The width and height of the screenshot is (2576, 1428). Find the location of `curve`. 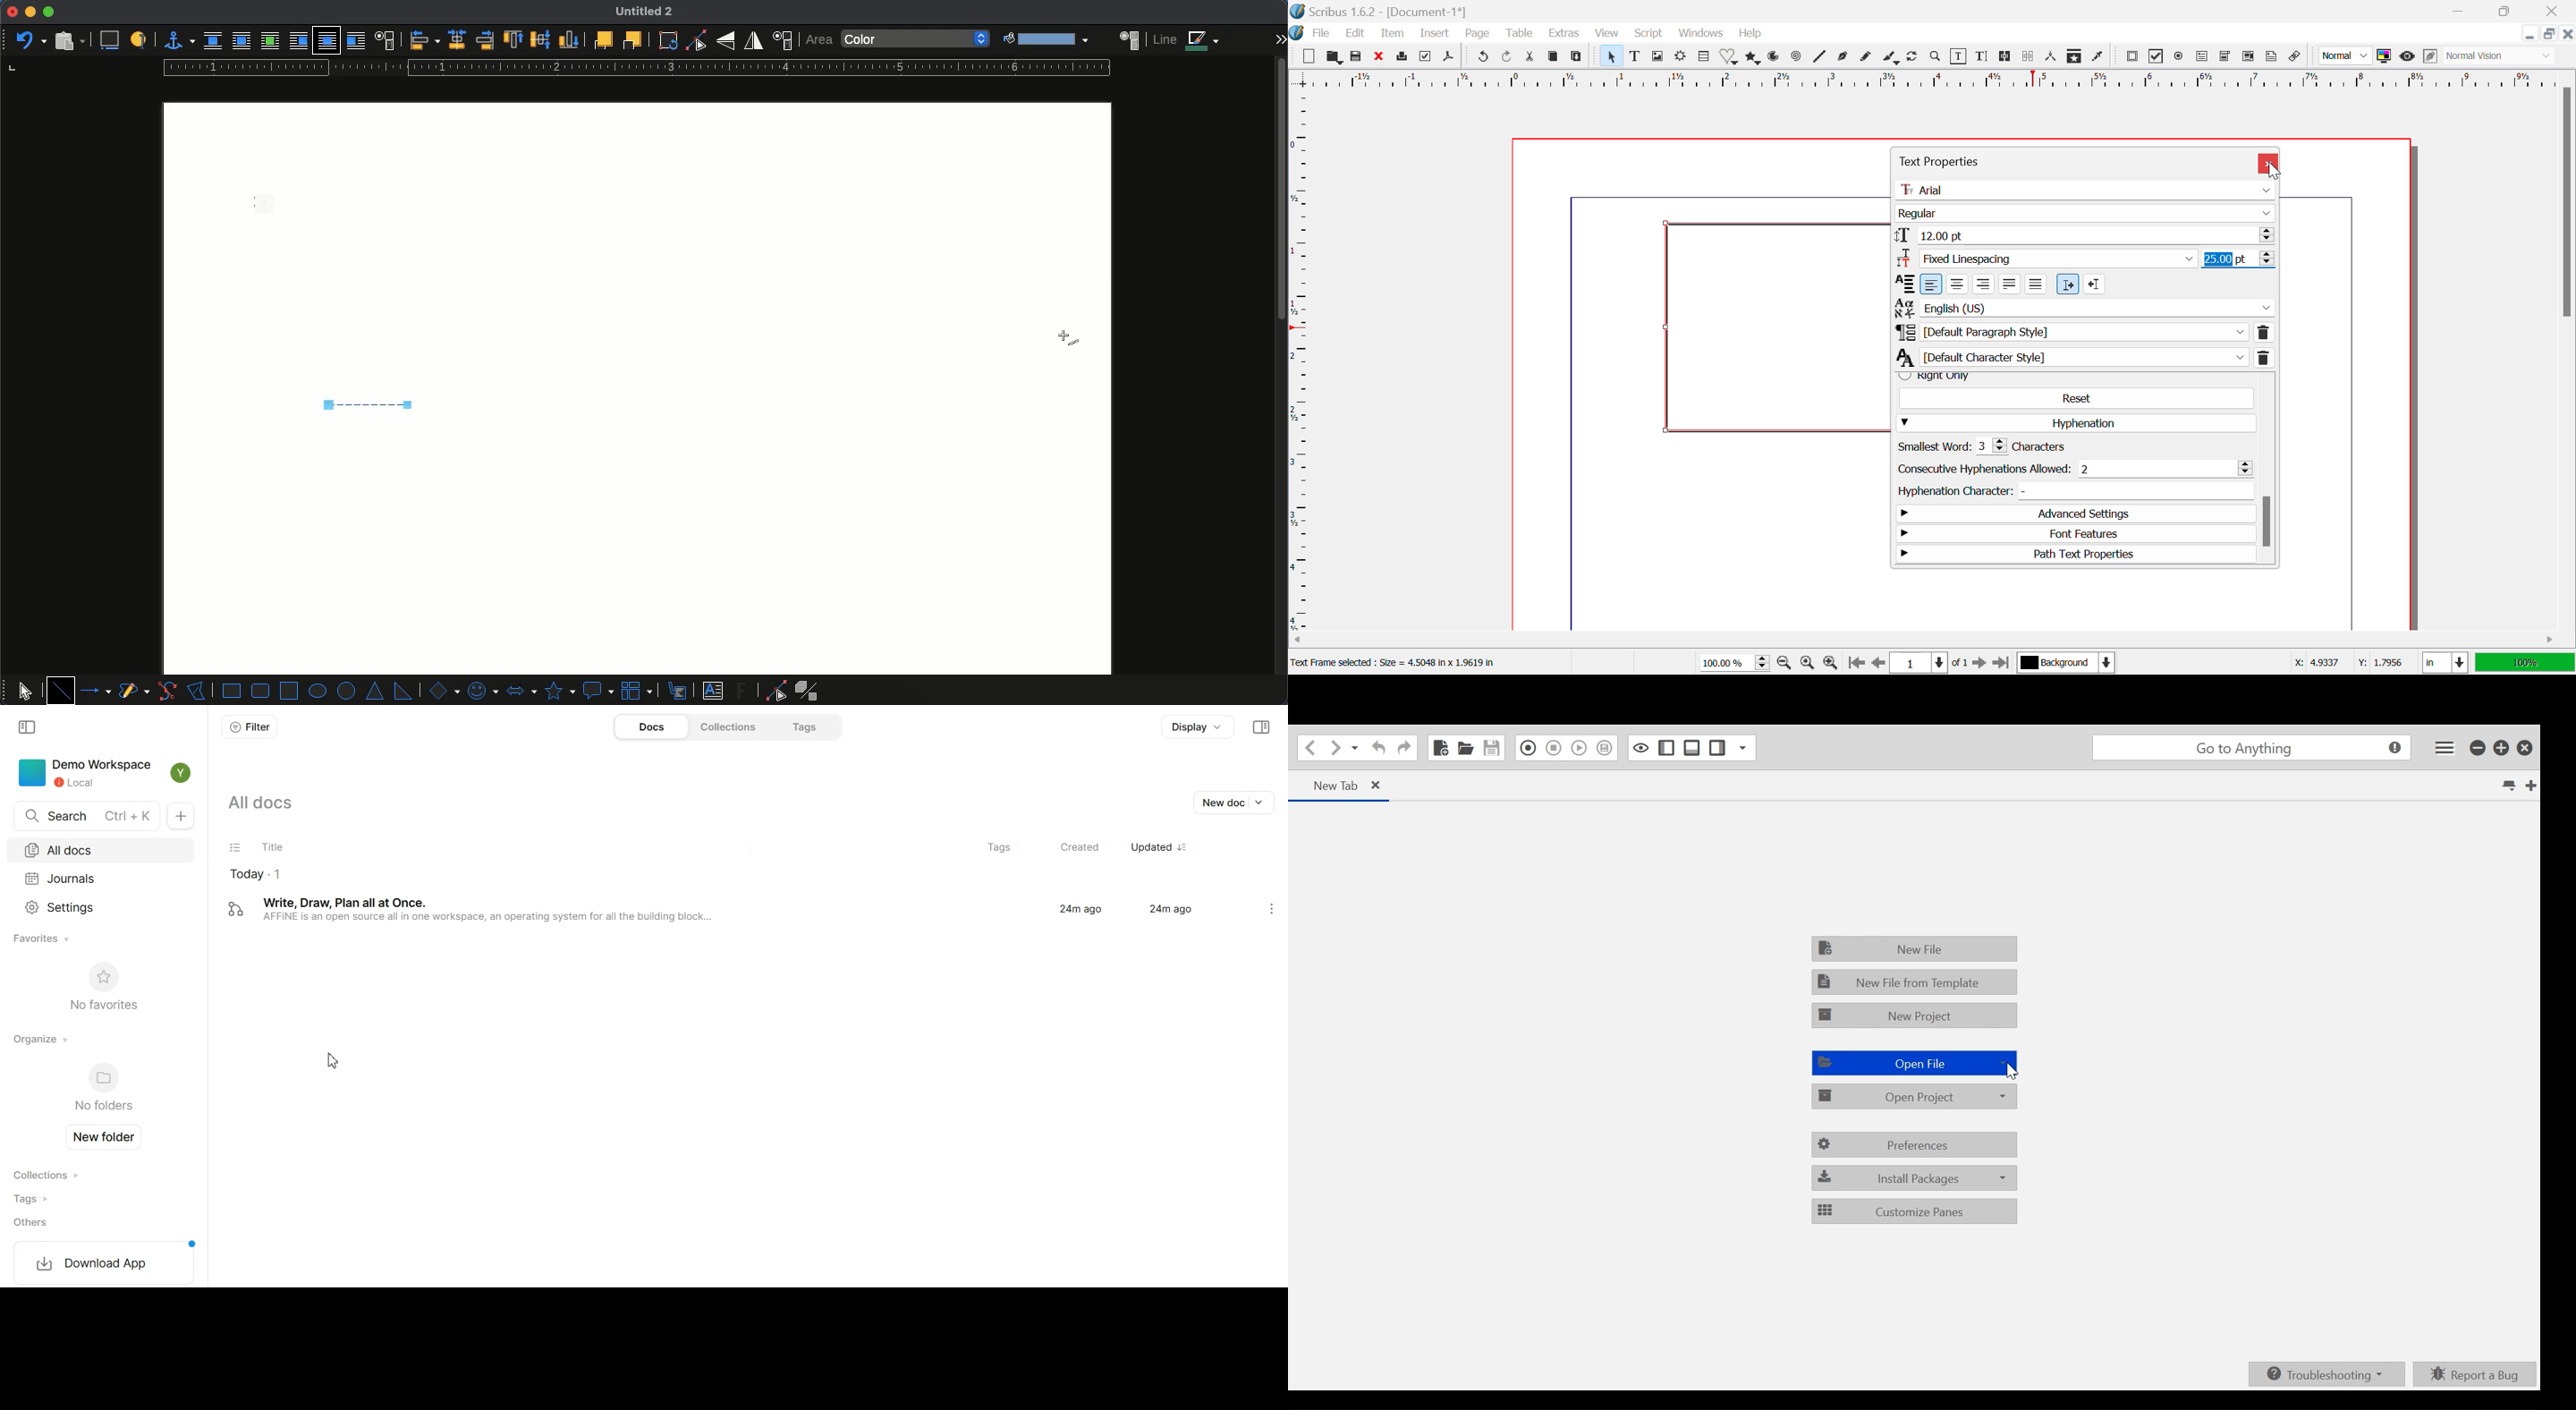

curve is located at coordinates (166, 691).